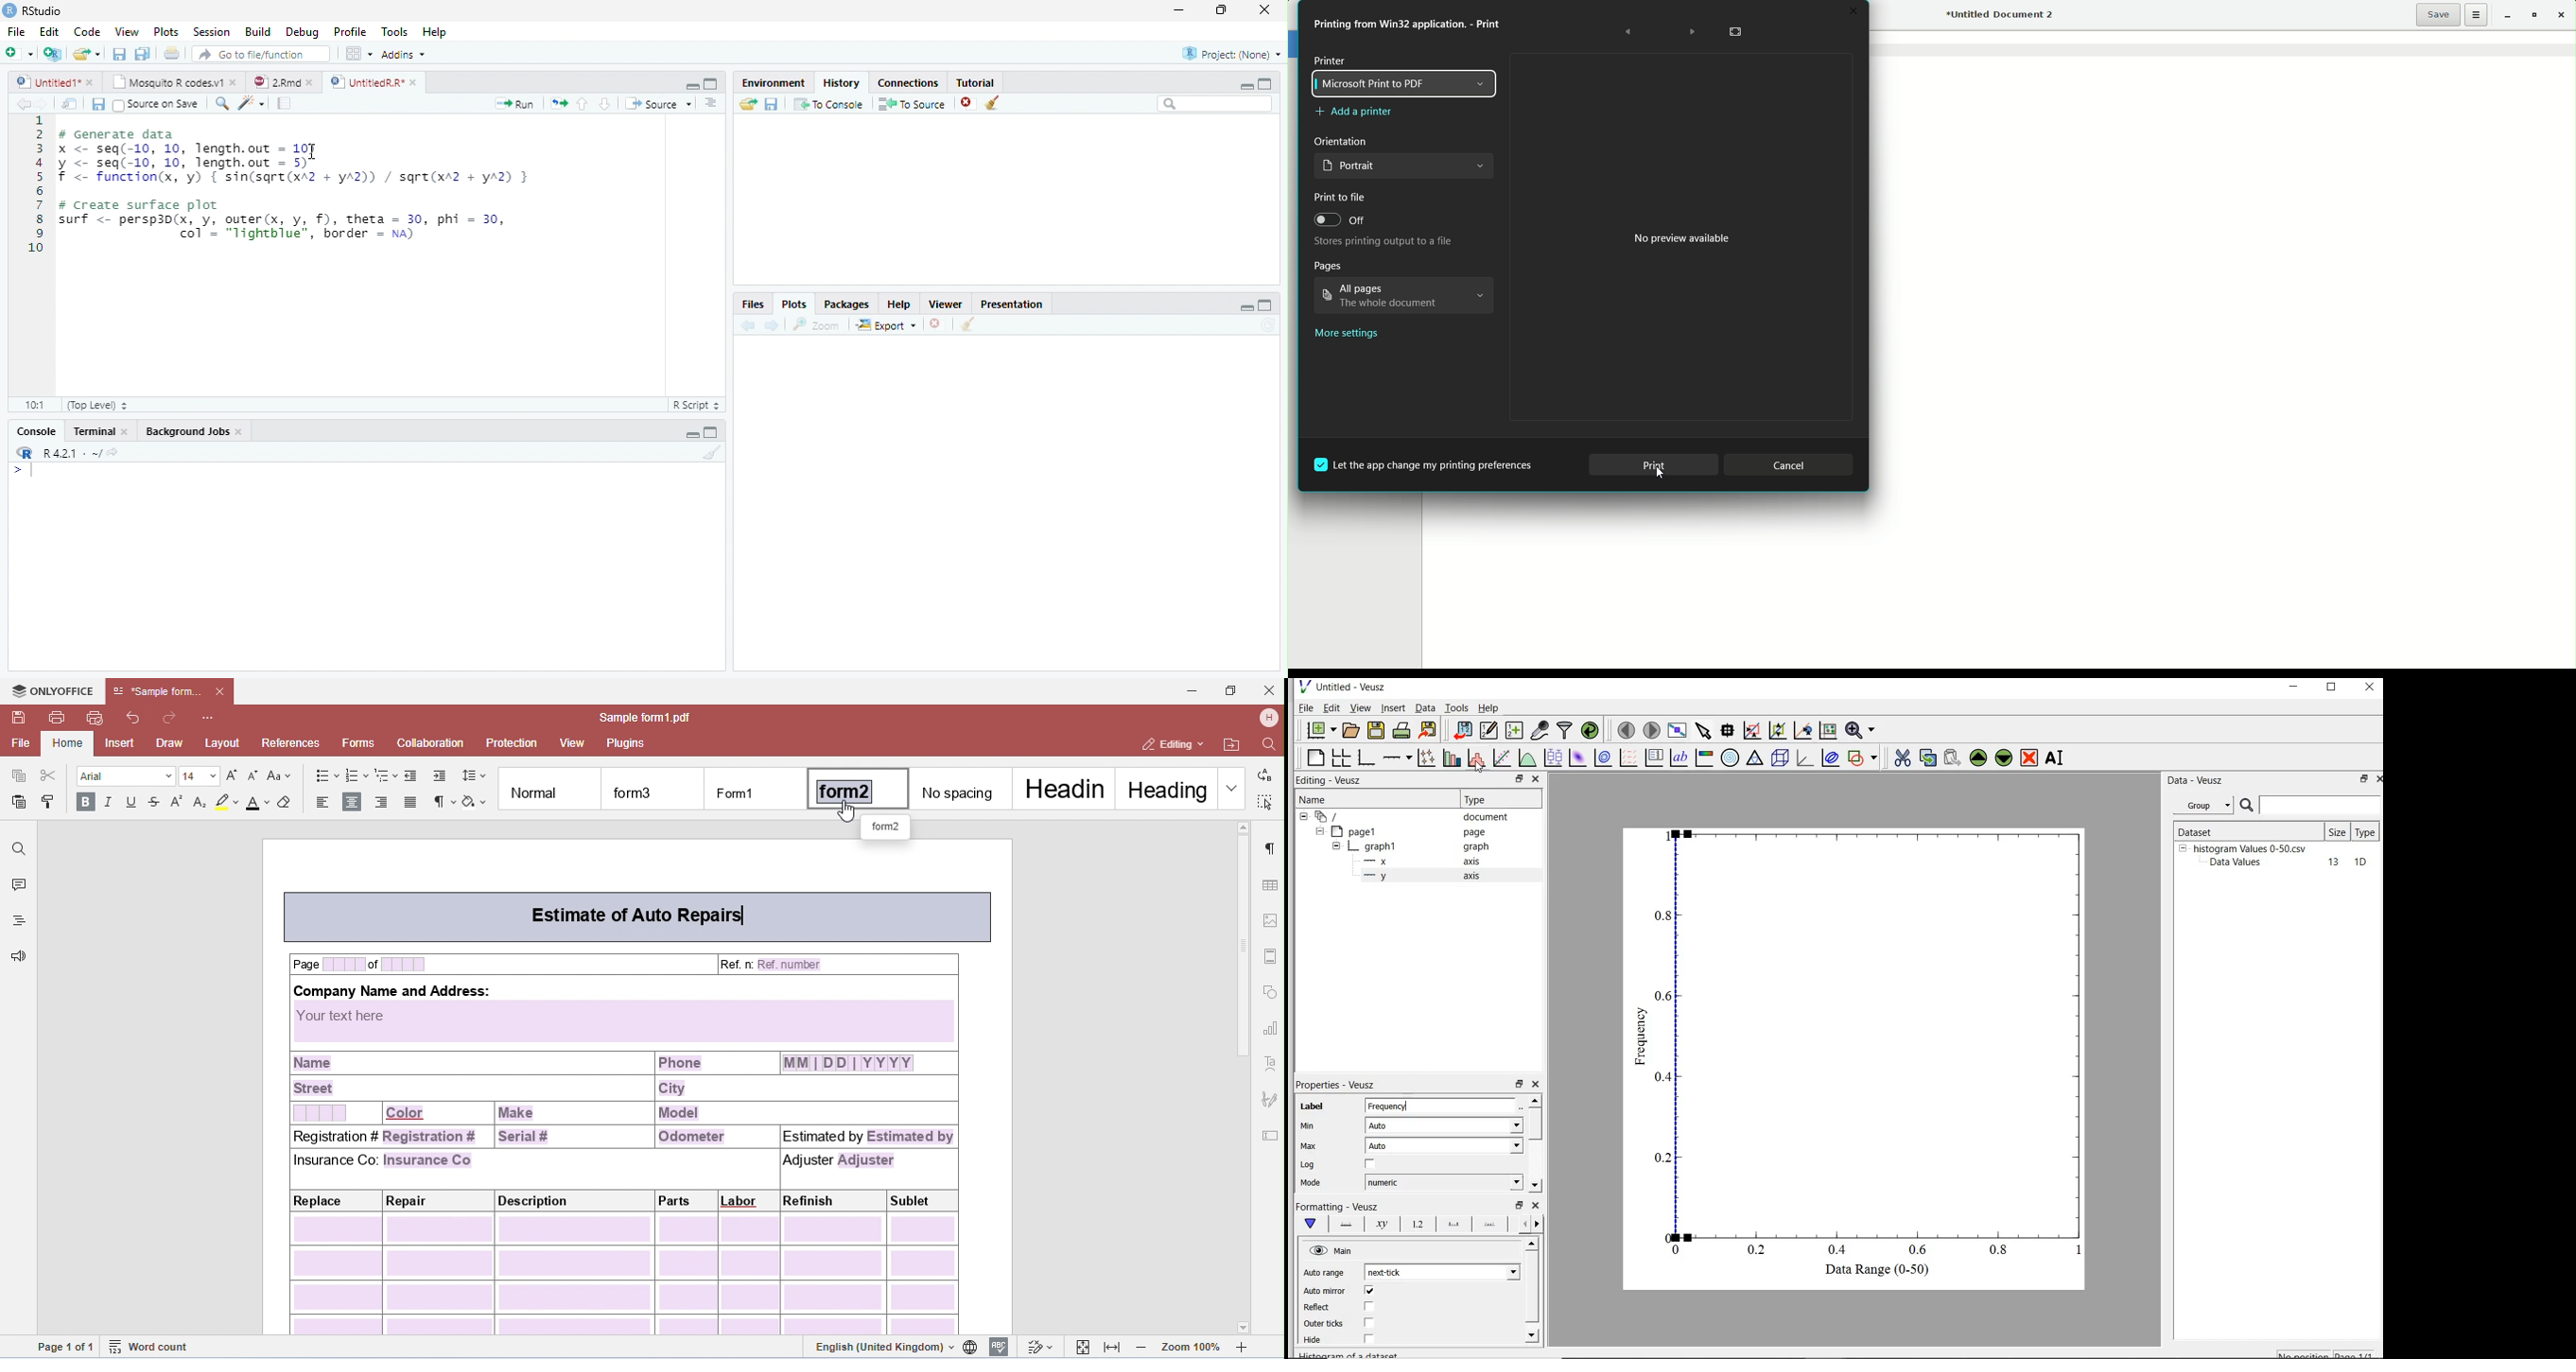 The height and width of the screenshot is (1372, 2576). I want to click on add axis on the plot, so click(1397, 756).